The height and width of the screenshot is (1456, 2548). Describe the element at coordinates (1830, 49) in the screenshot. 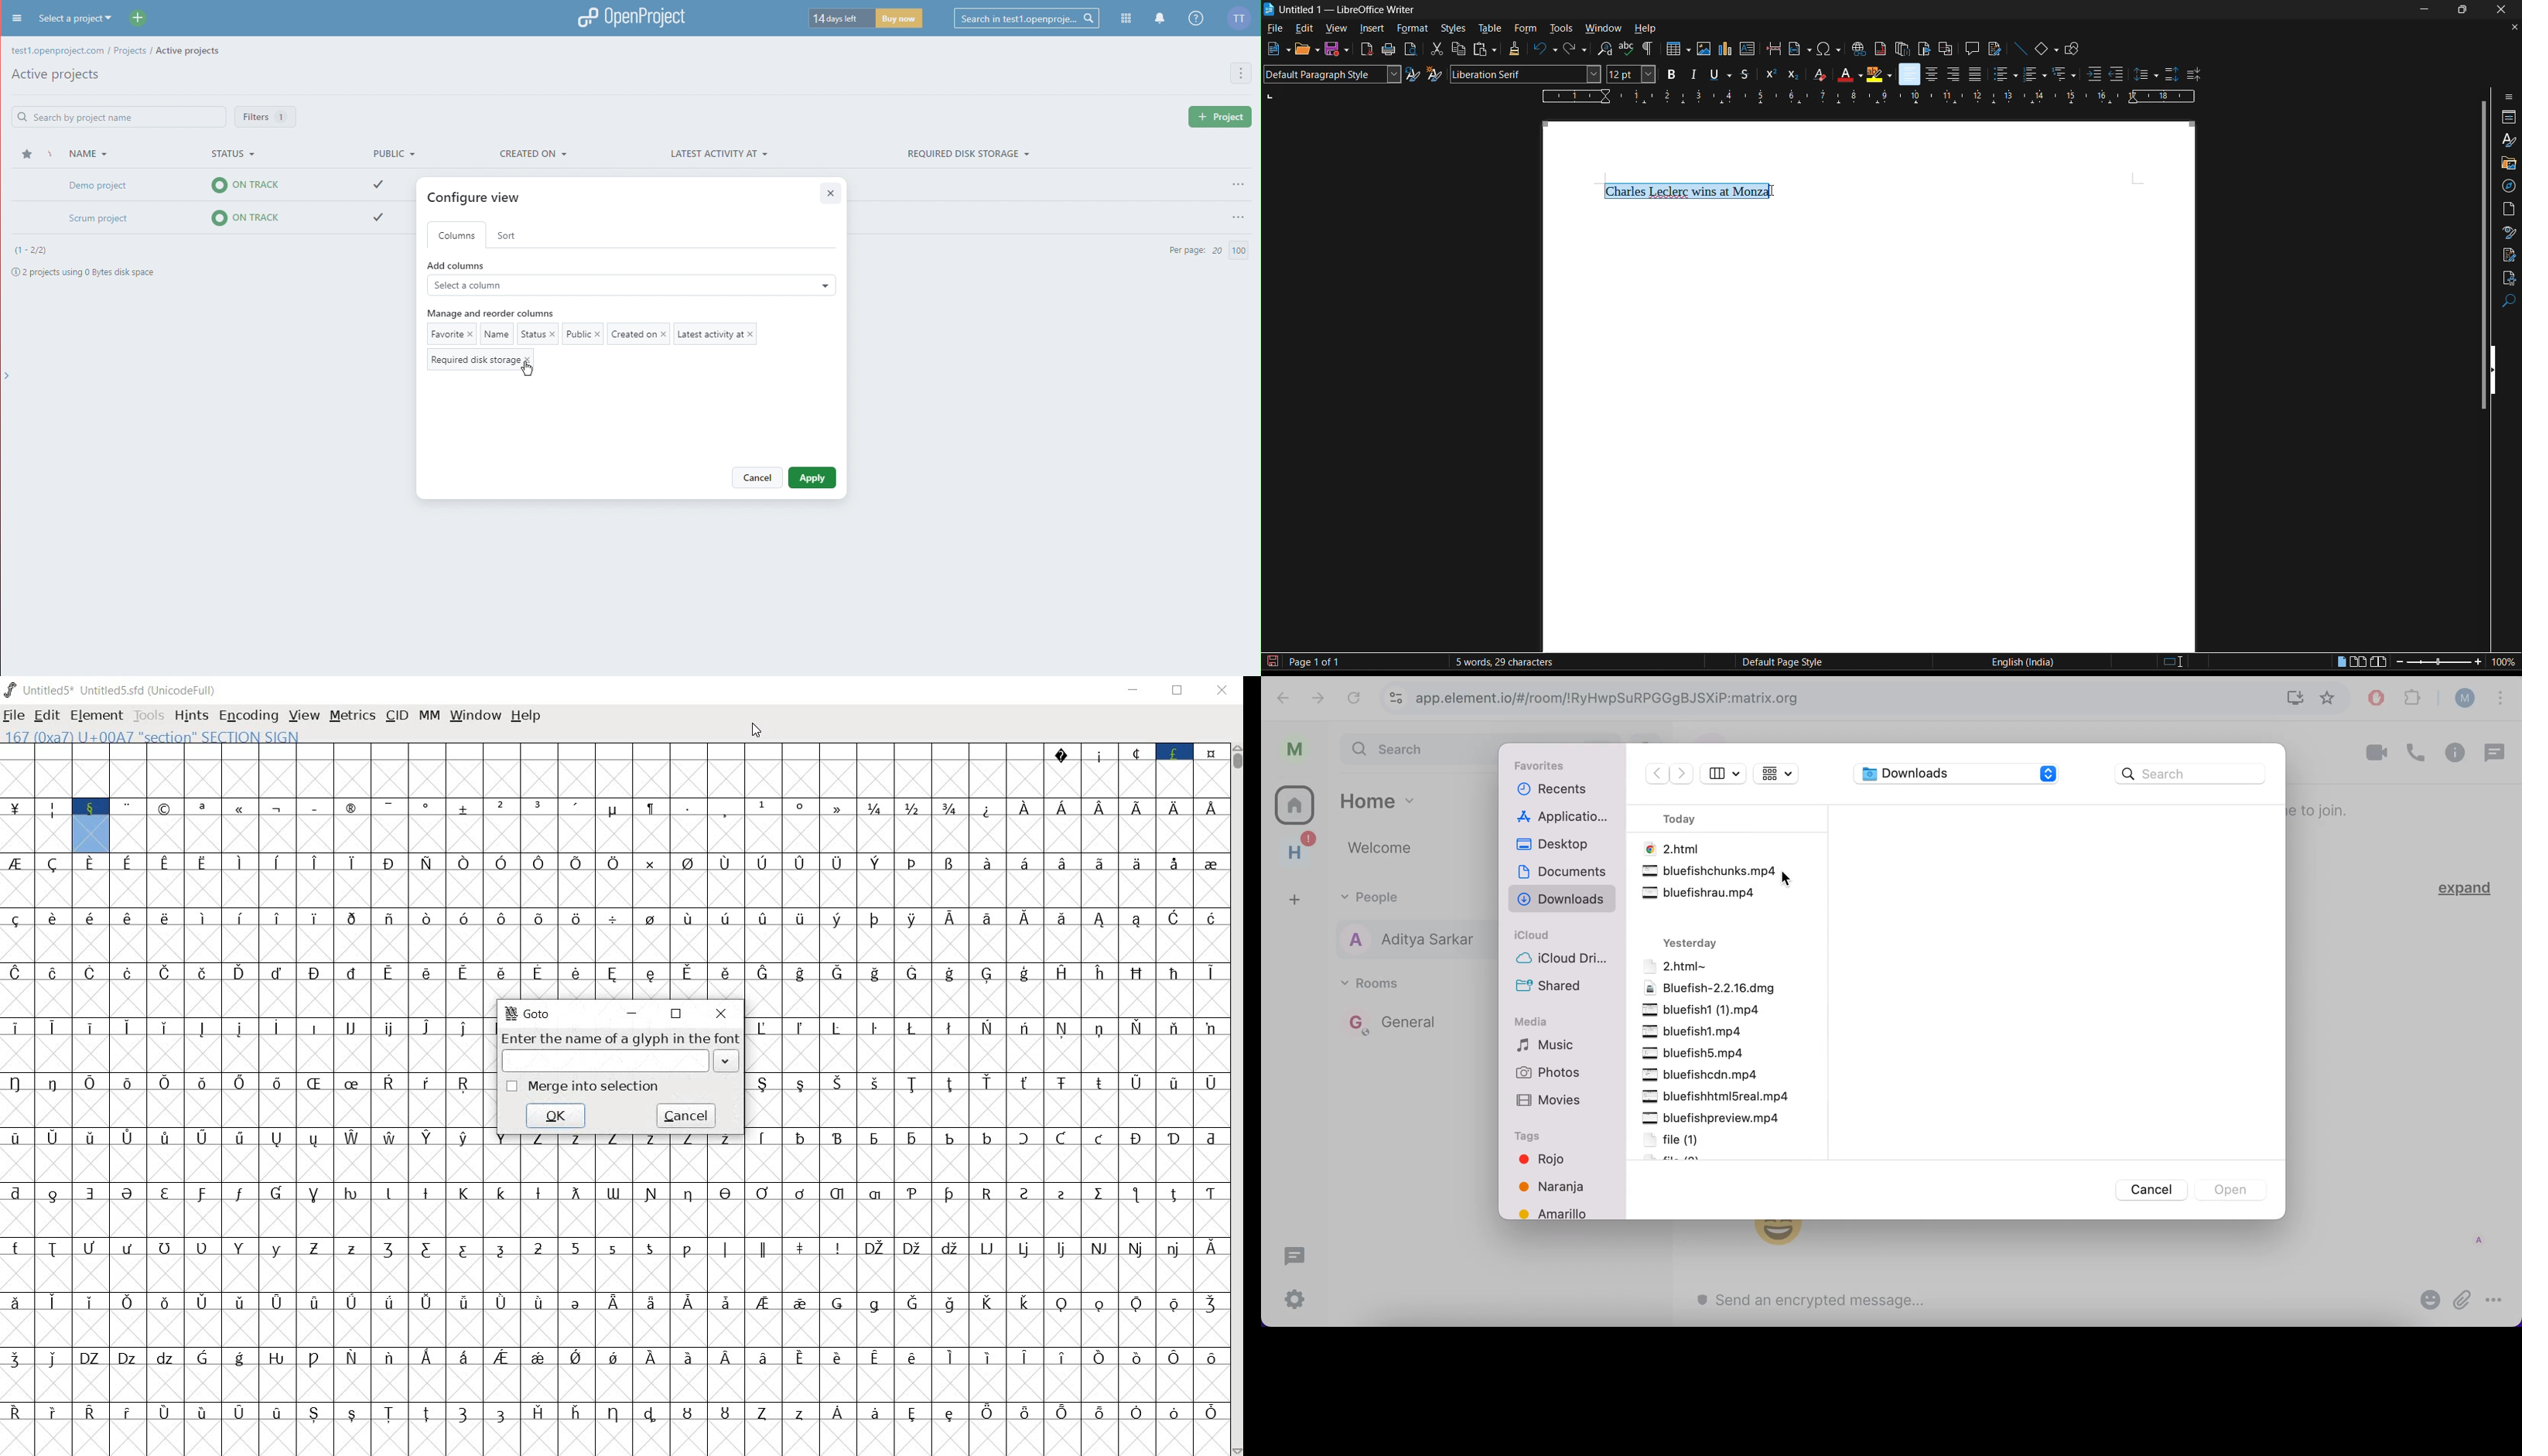

I see `insert special characters` at that location.